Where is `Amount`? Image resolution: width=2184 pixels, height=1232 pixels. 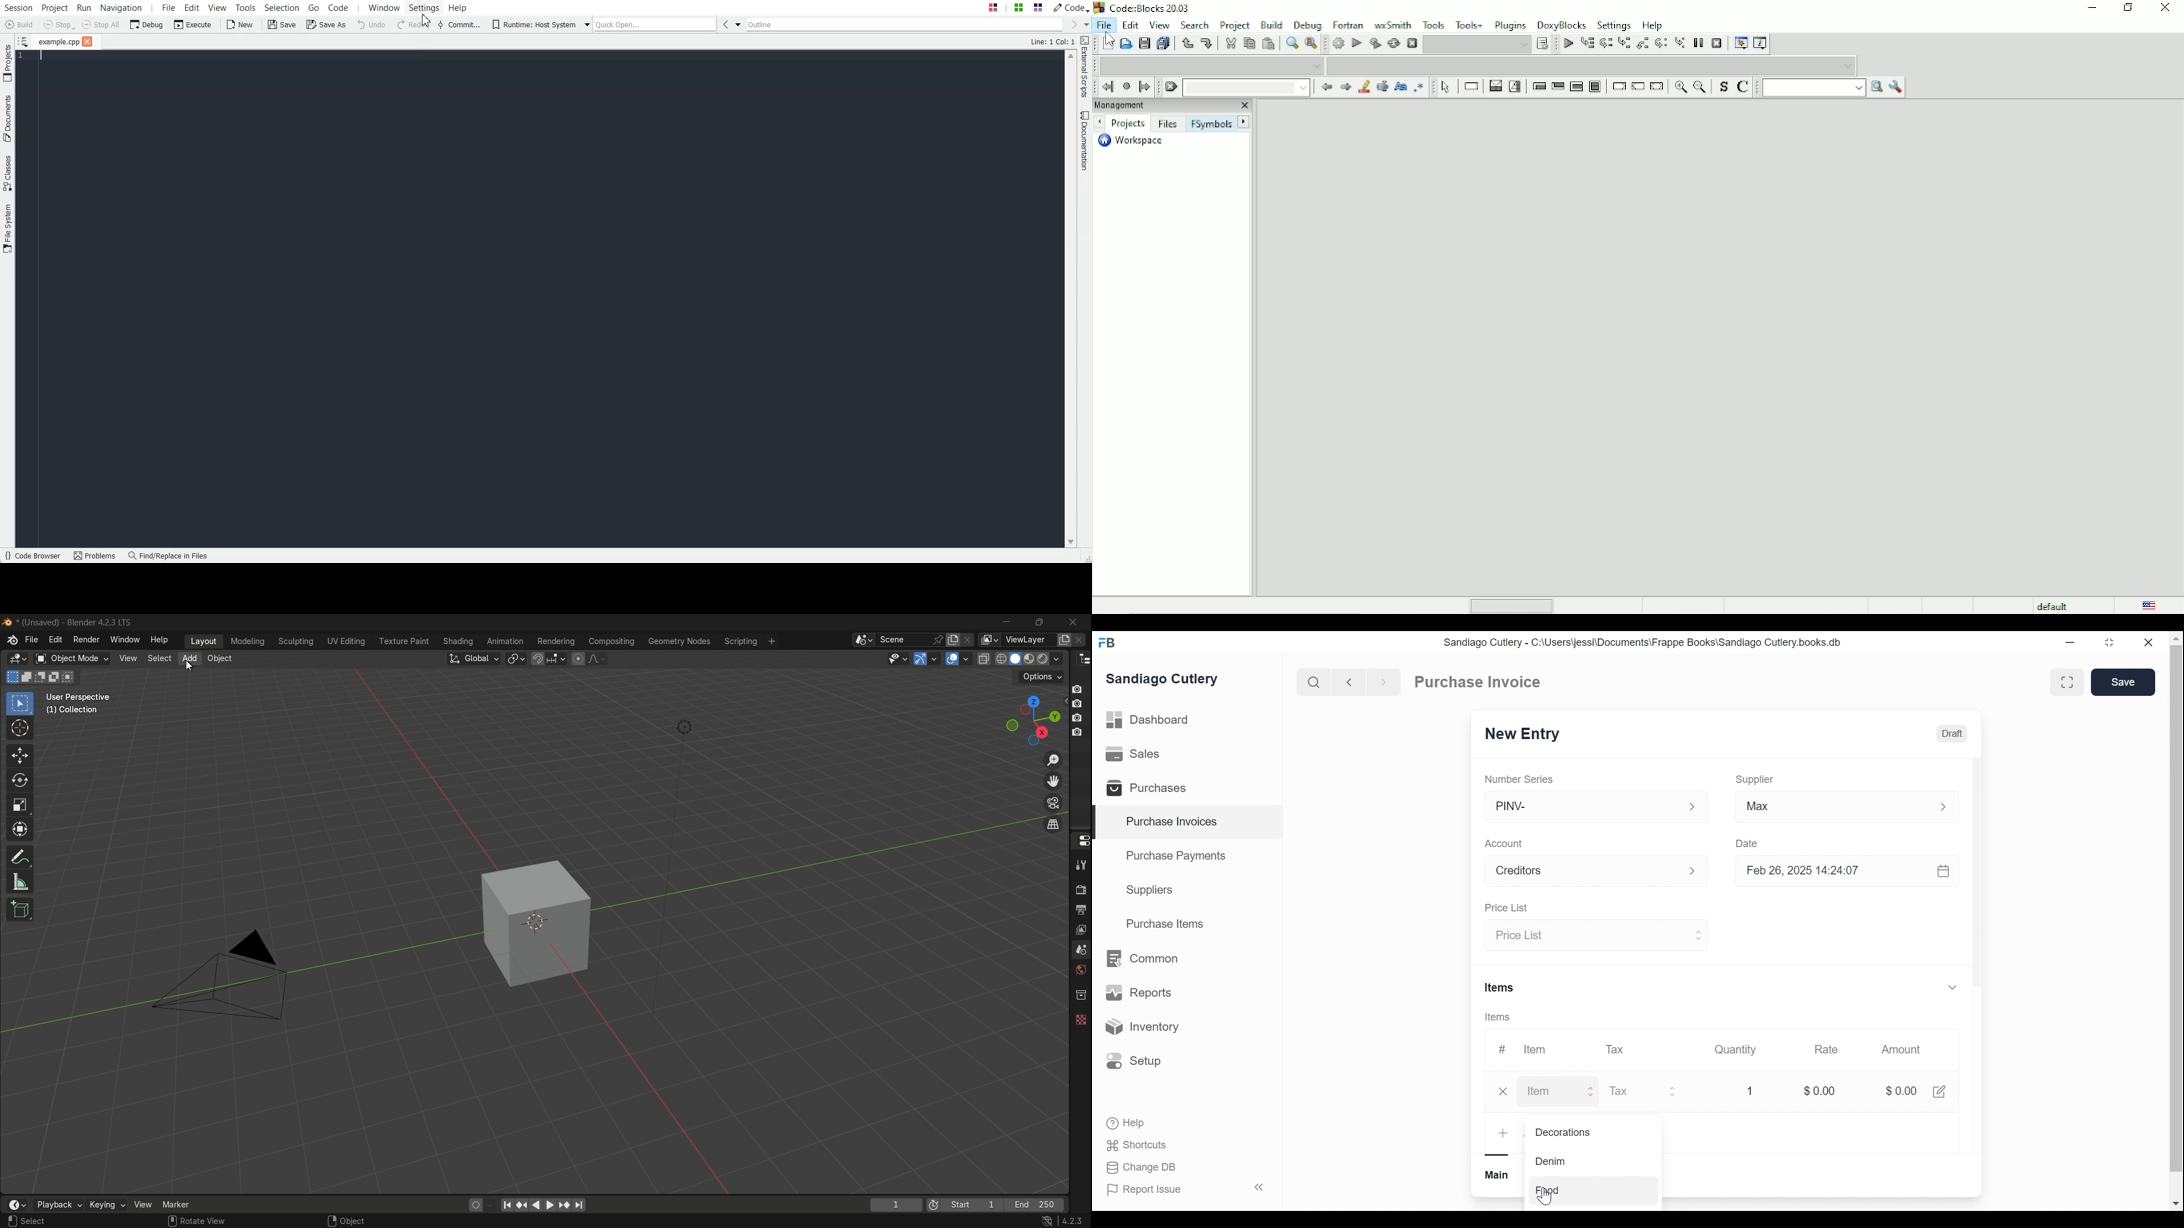 Amount is located at coordinates (1903, 1050).